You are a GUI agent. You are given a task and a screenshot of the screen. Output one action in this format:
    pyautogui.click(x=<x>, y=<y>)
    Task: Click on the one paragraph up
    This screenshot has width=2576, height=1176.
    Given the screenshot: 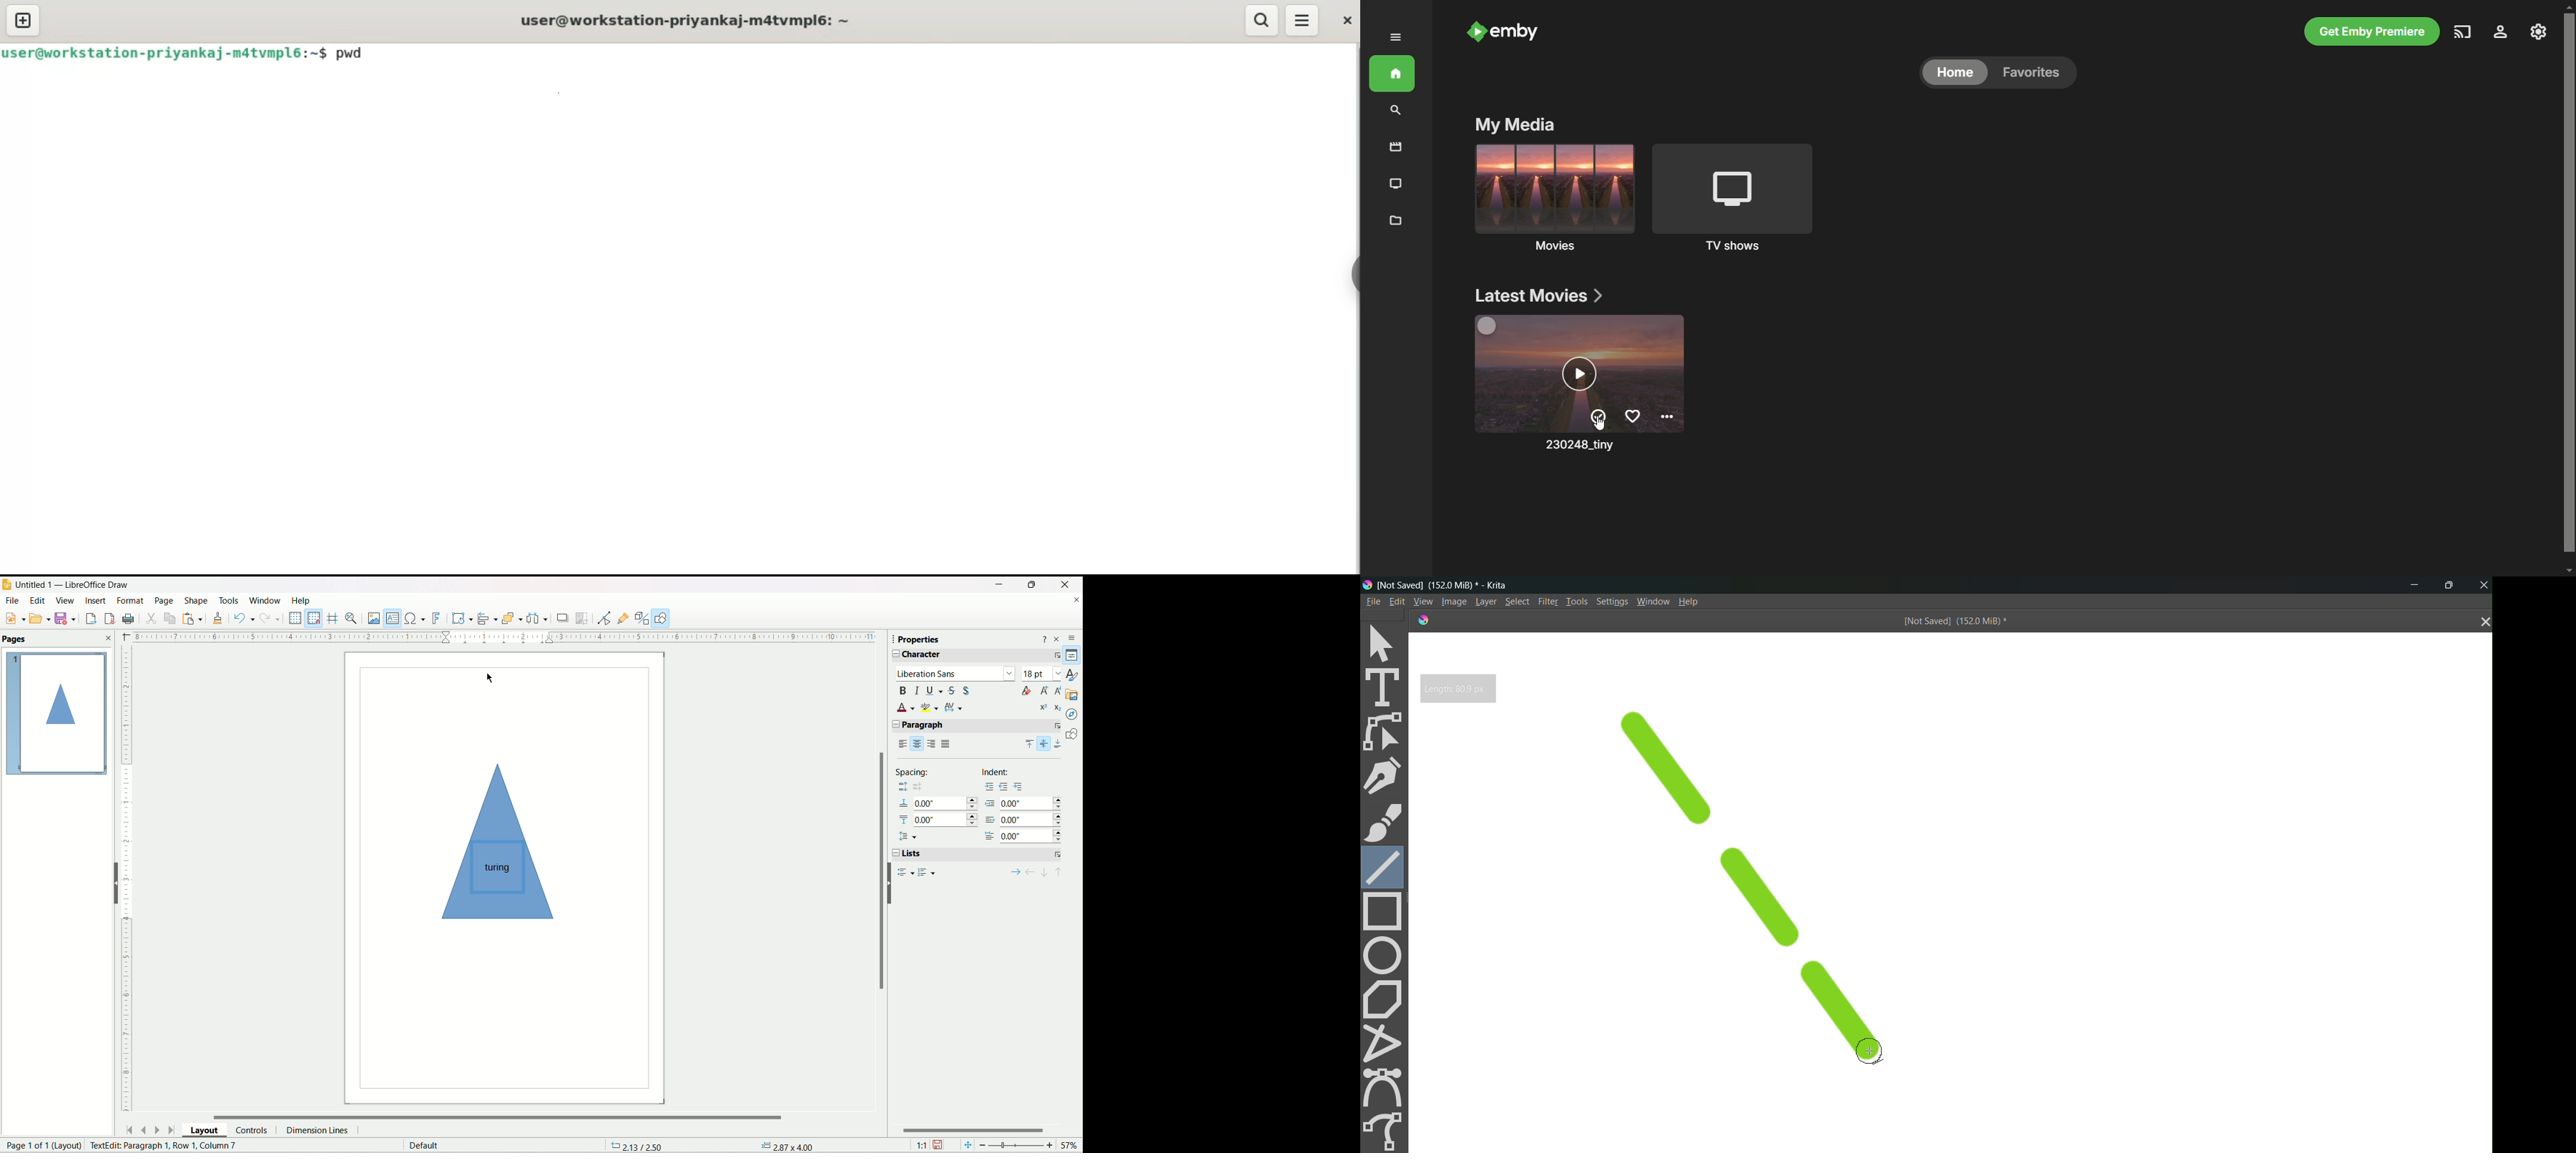 What is the action you would take?
    pyautogui.click(x=1059, y=872)
    